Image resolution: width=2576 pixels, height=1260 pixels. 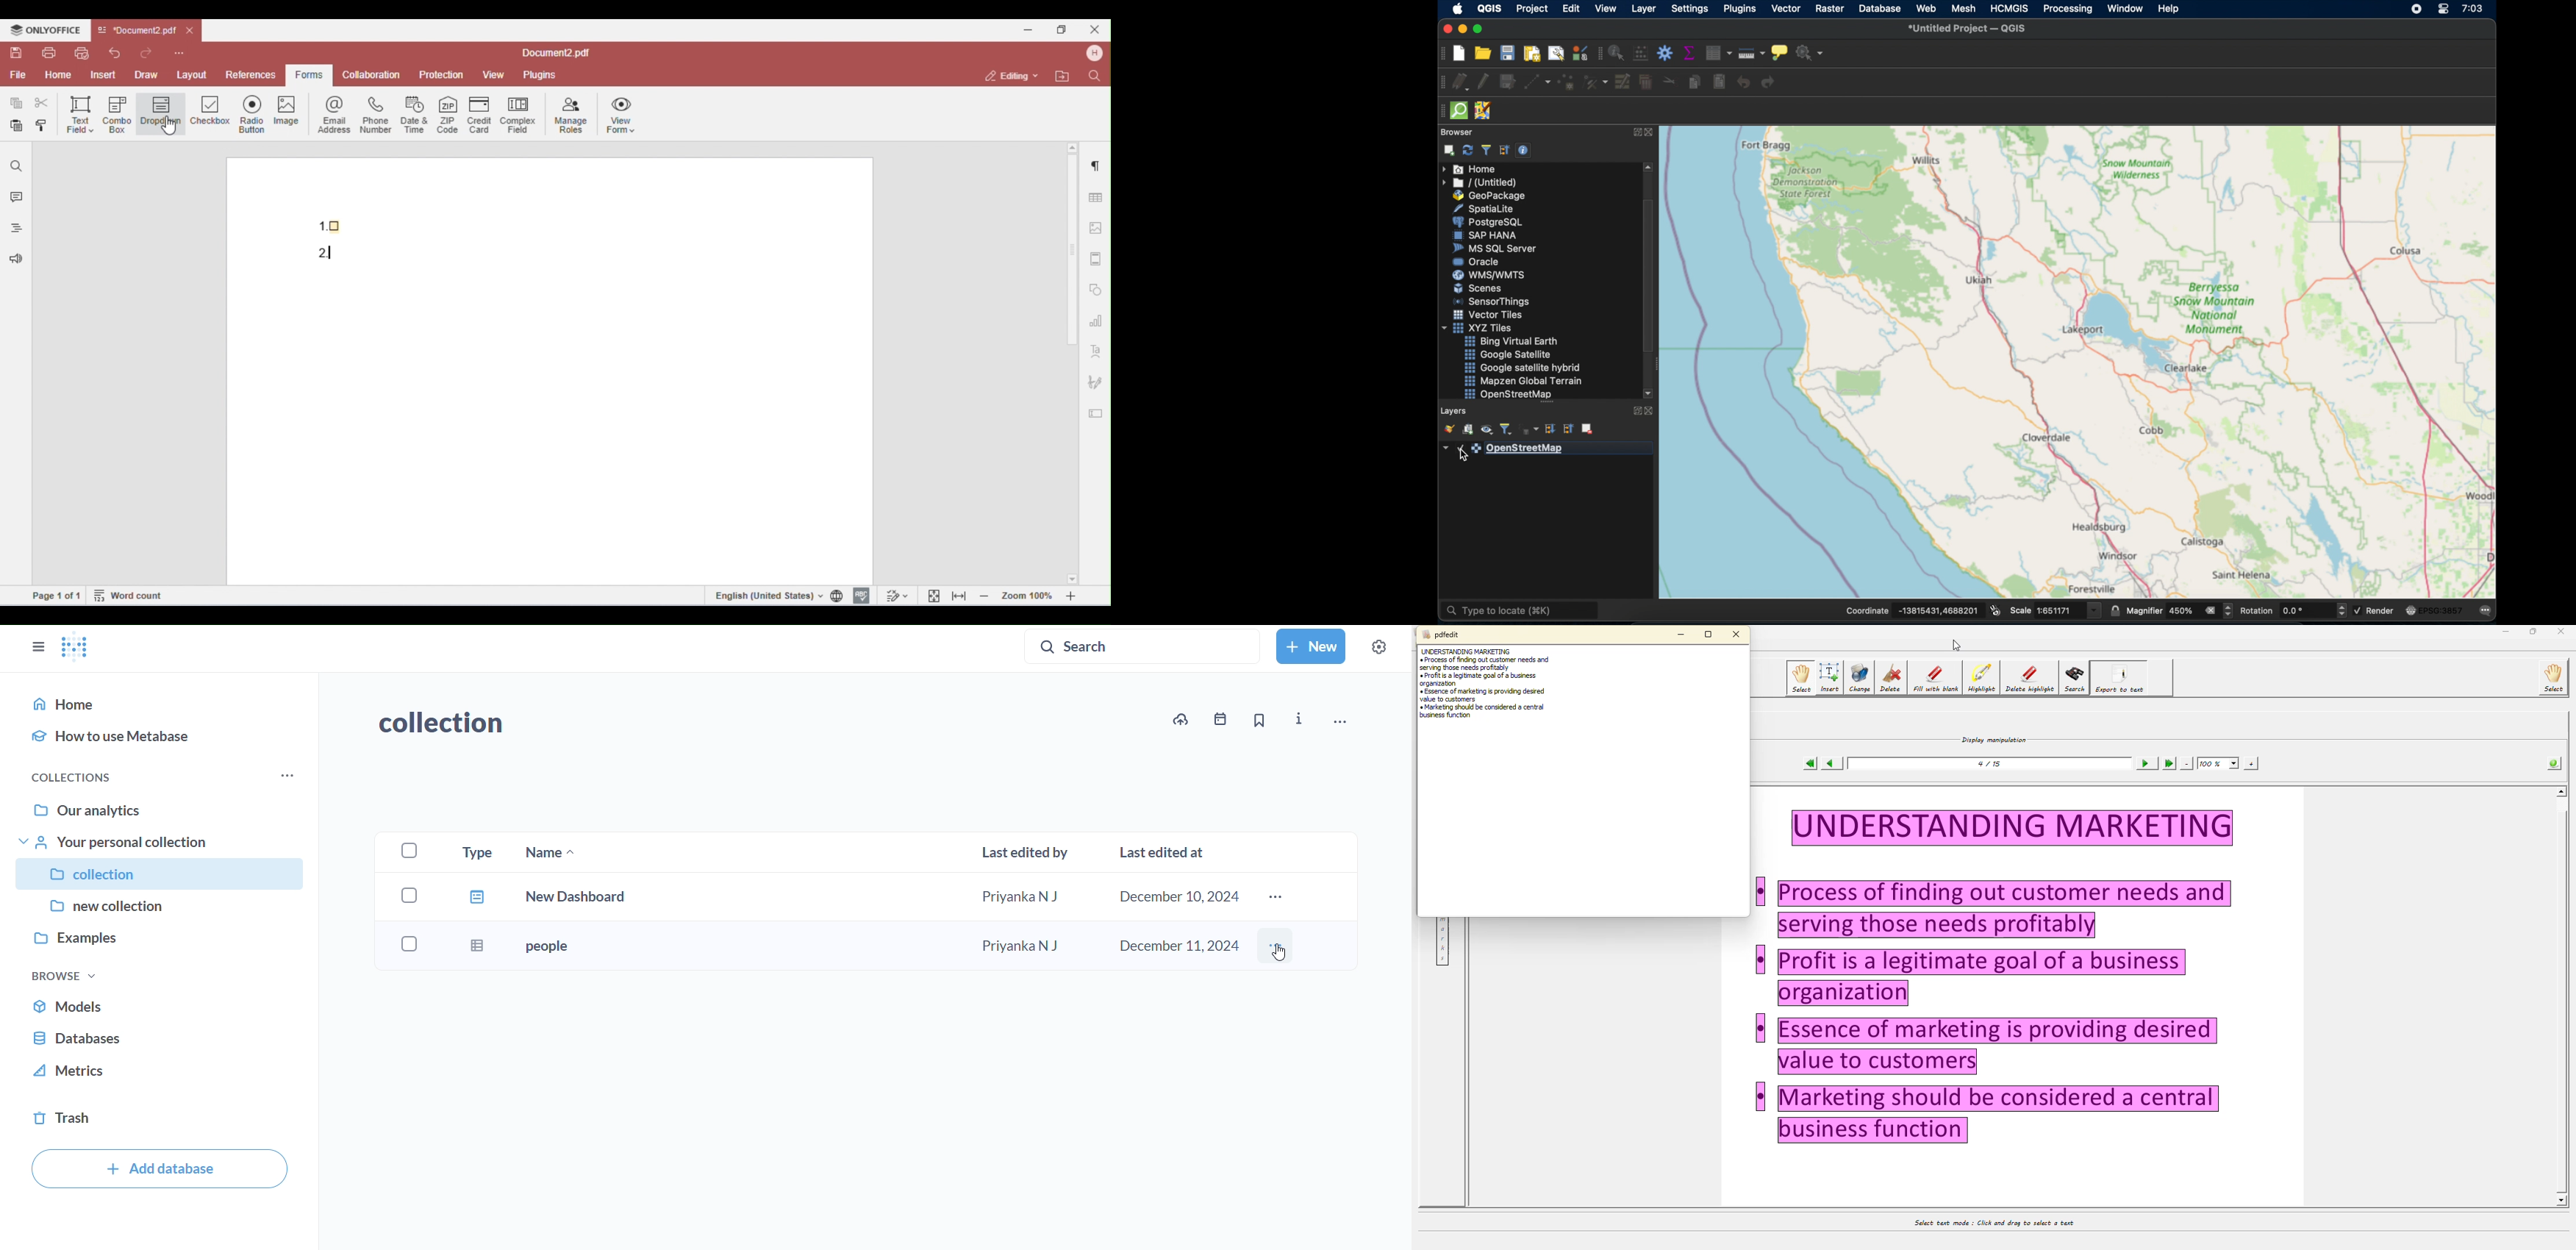 I want to click on open the layer styling panel, so click(x=1446, y=429).